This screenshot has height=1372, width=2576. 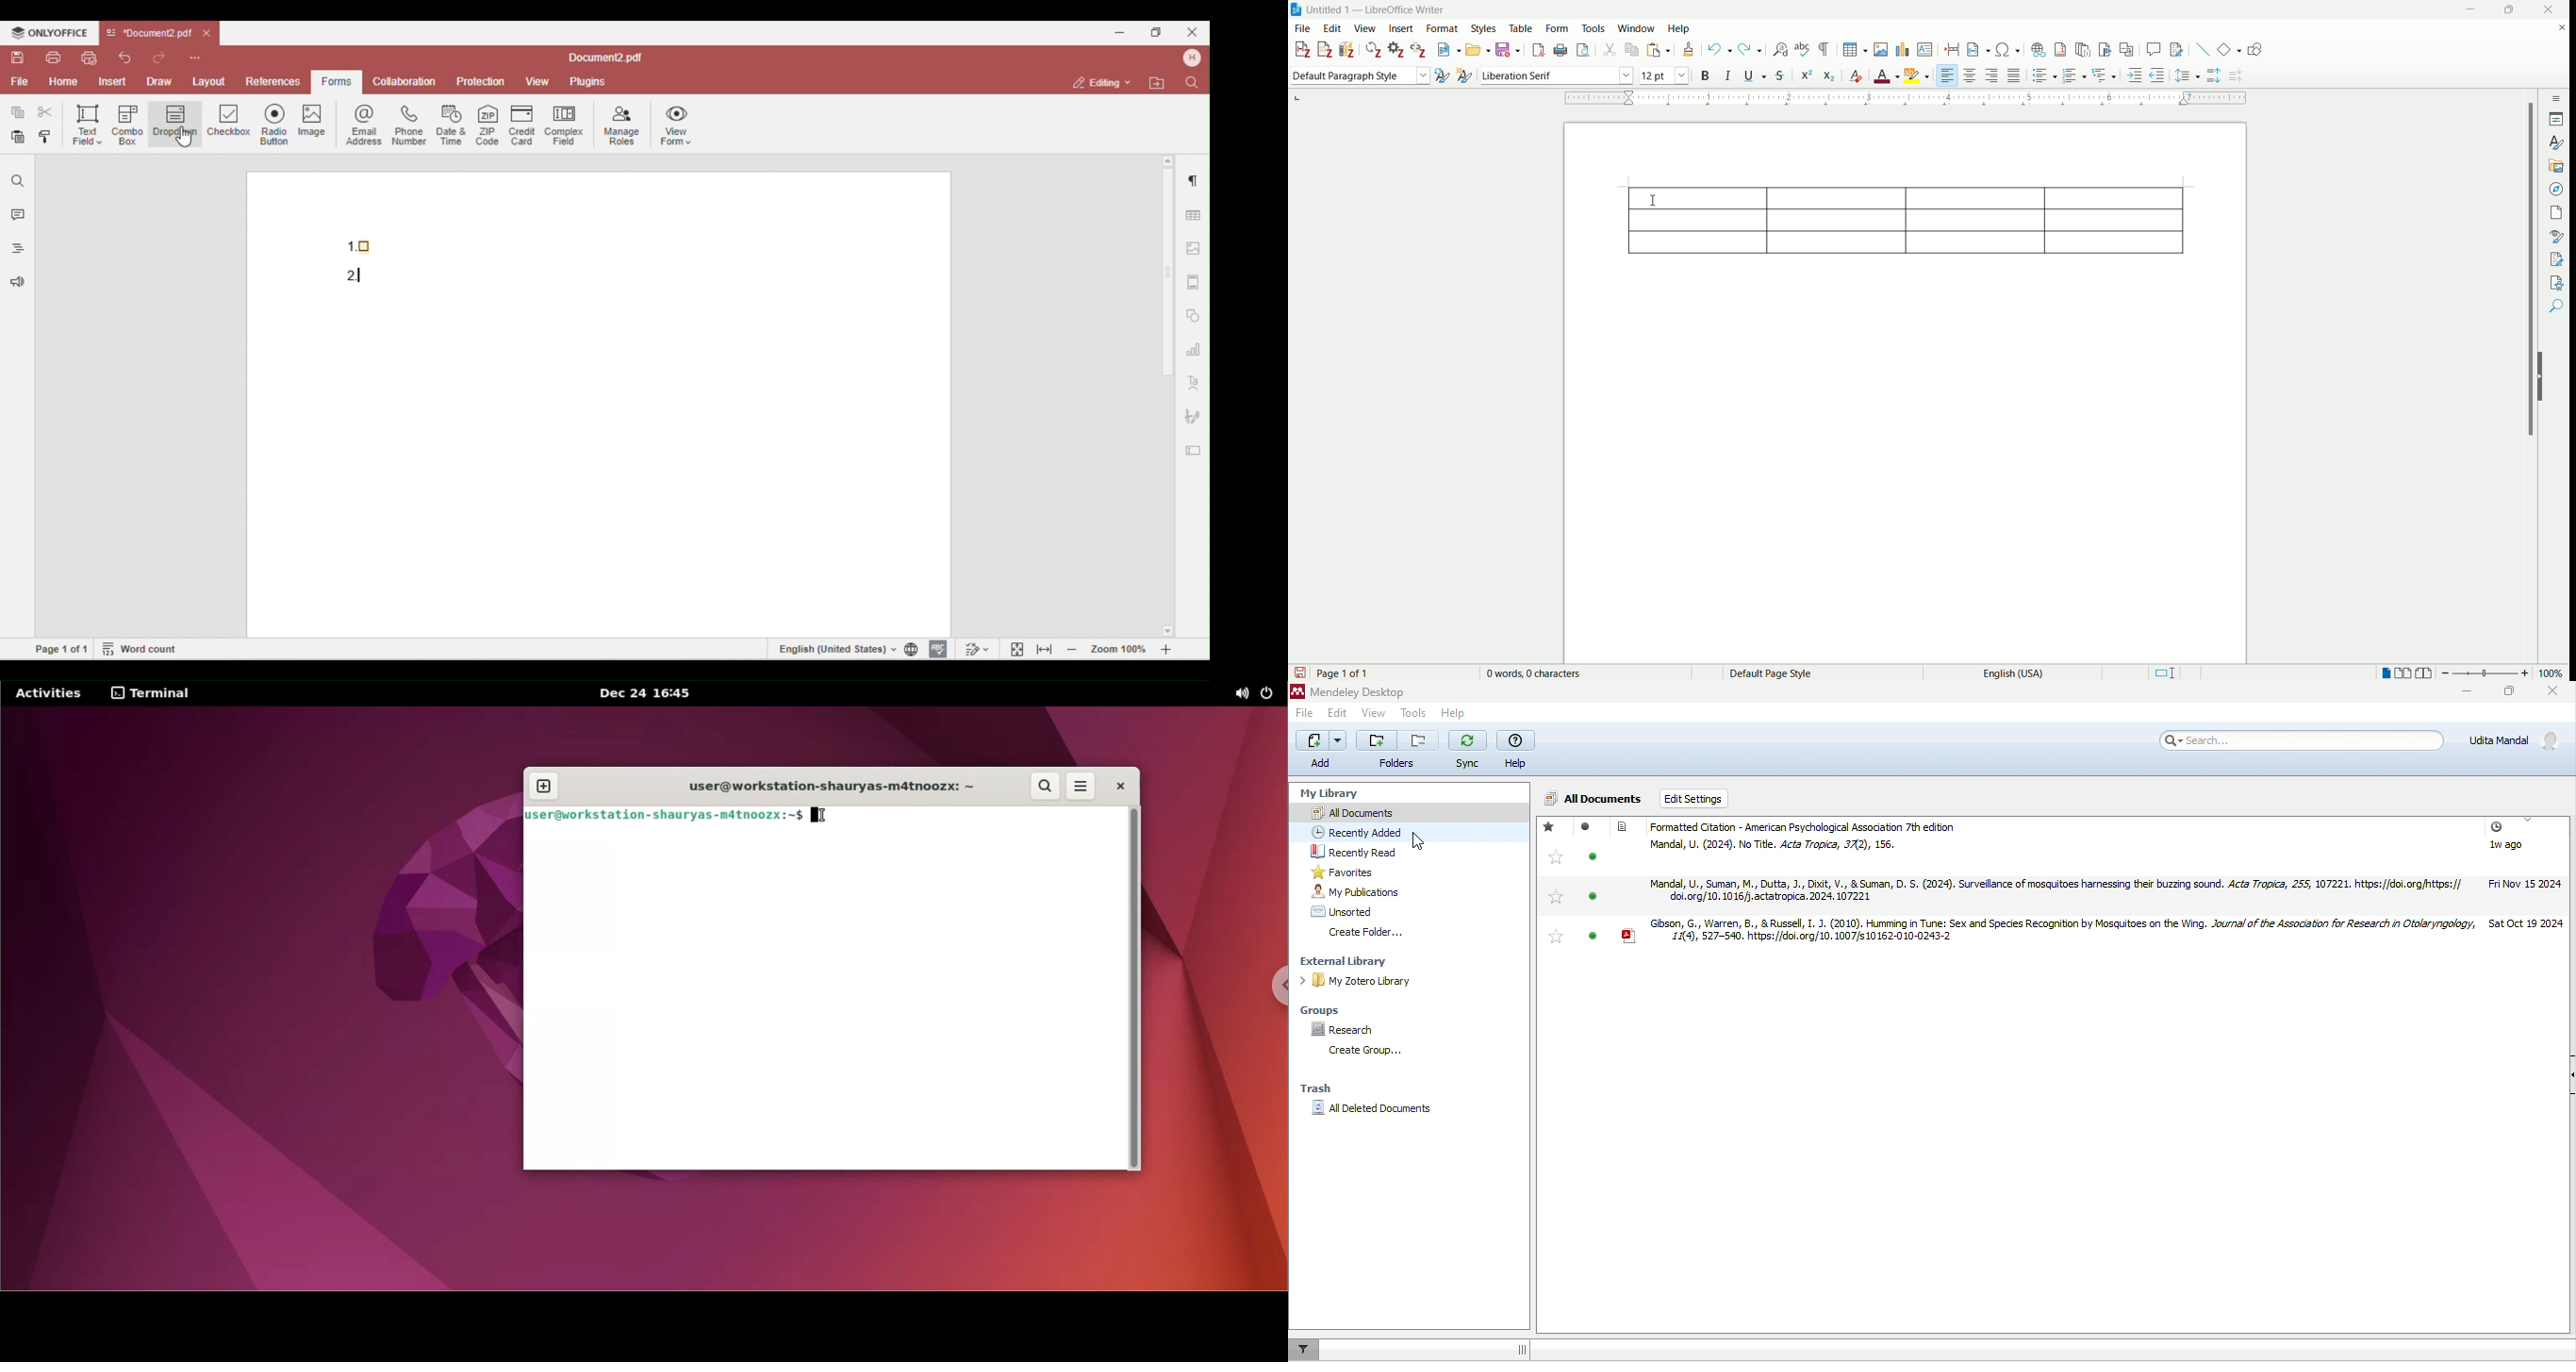 What do you see at coordinates (1327, 1009) in the screenshot?
I see `Groups` at bounding box center [1327, 1009].